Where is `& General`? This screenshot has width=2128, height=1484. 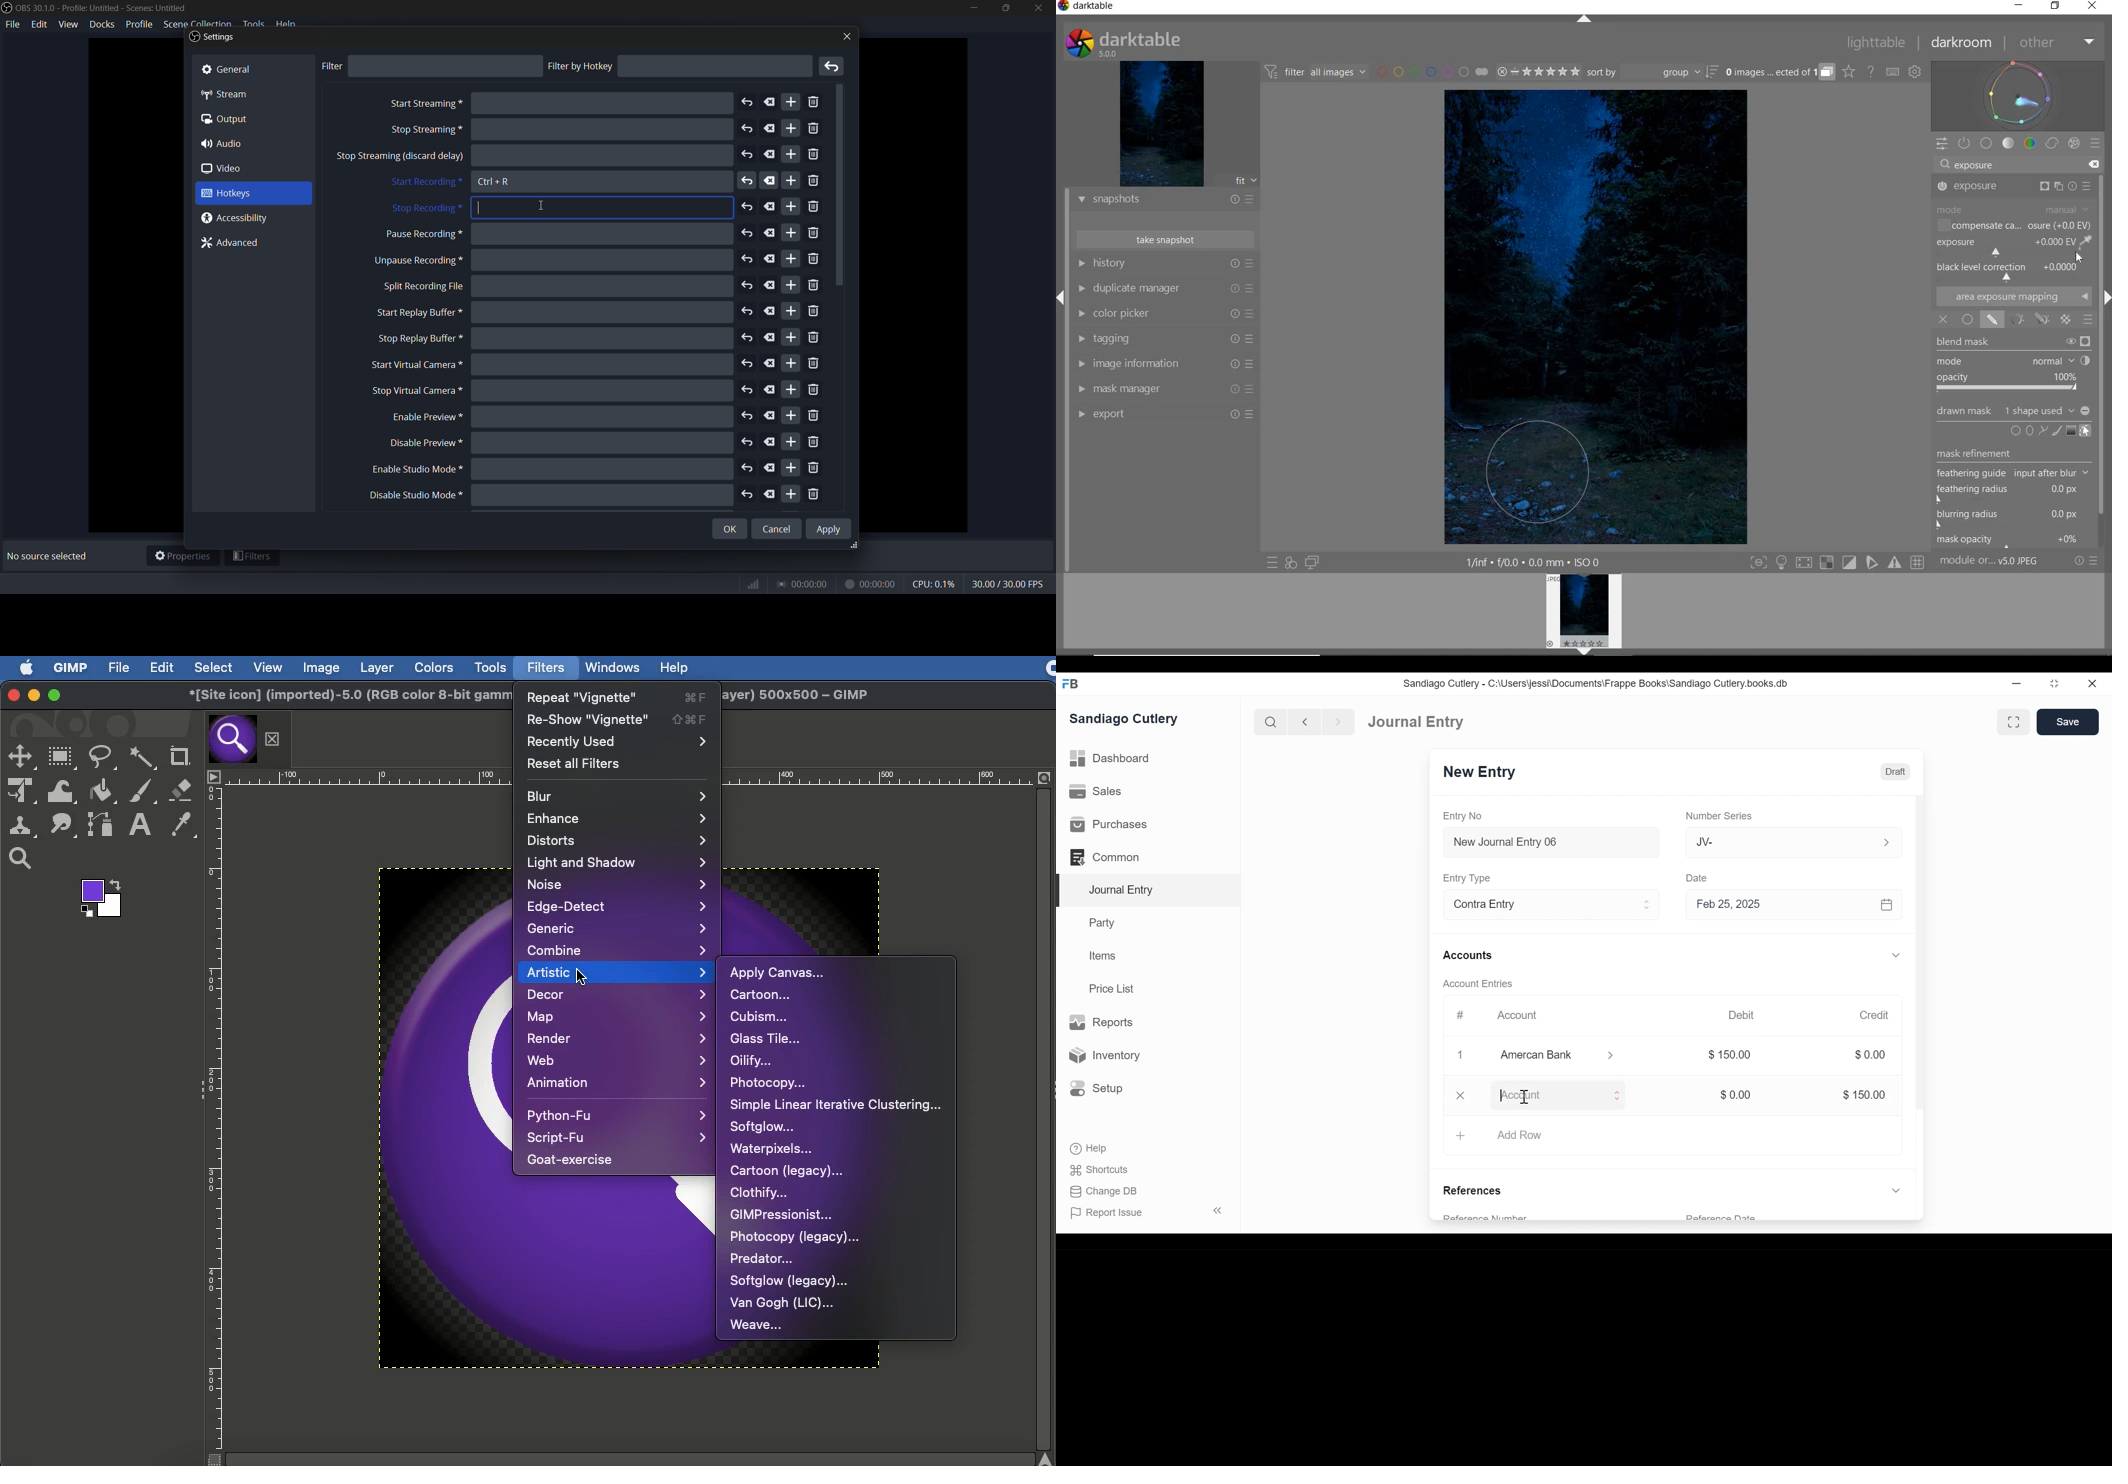 & General is located at coordinates (237, 68).